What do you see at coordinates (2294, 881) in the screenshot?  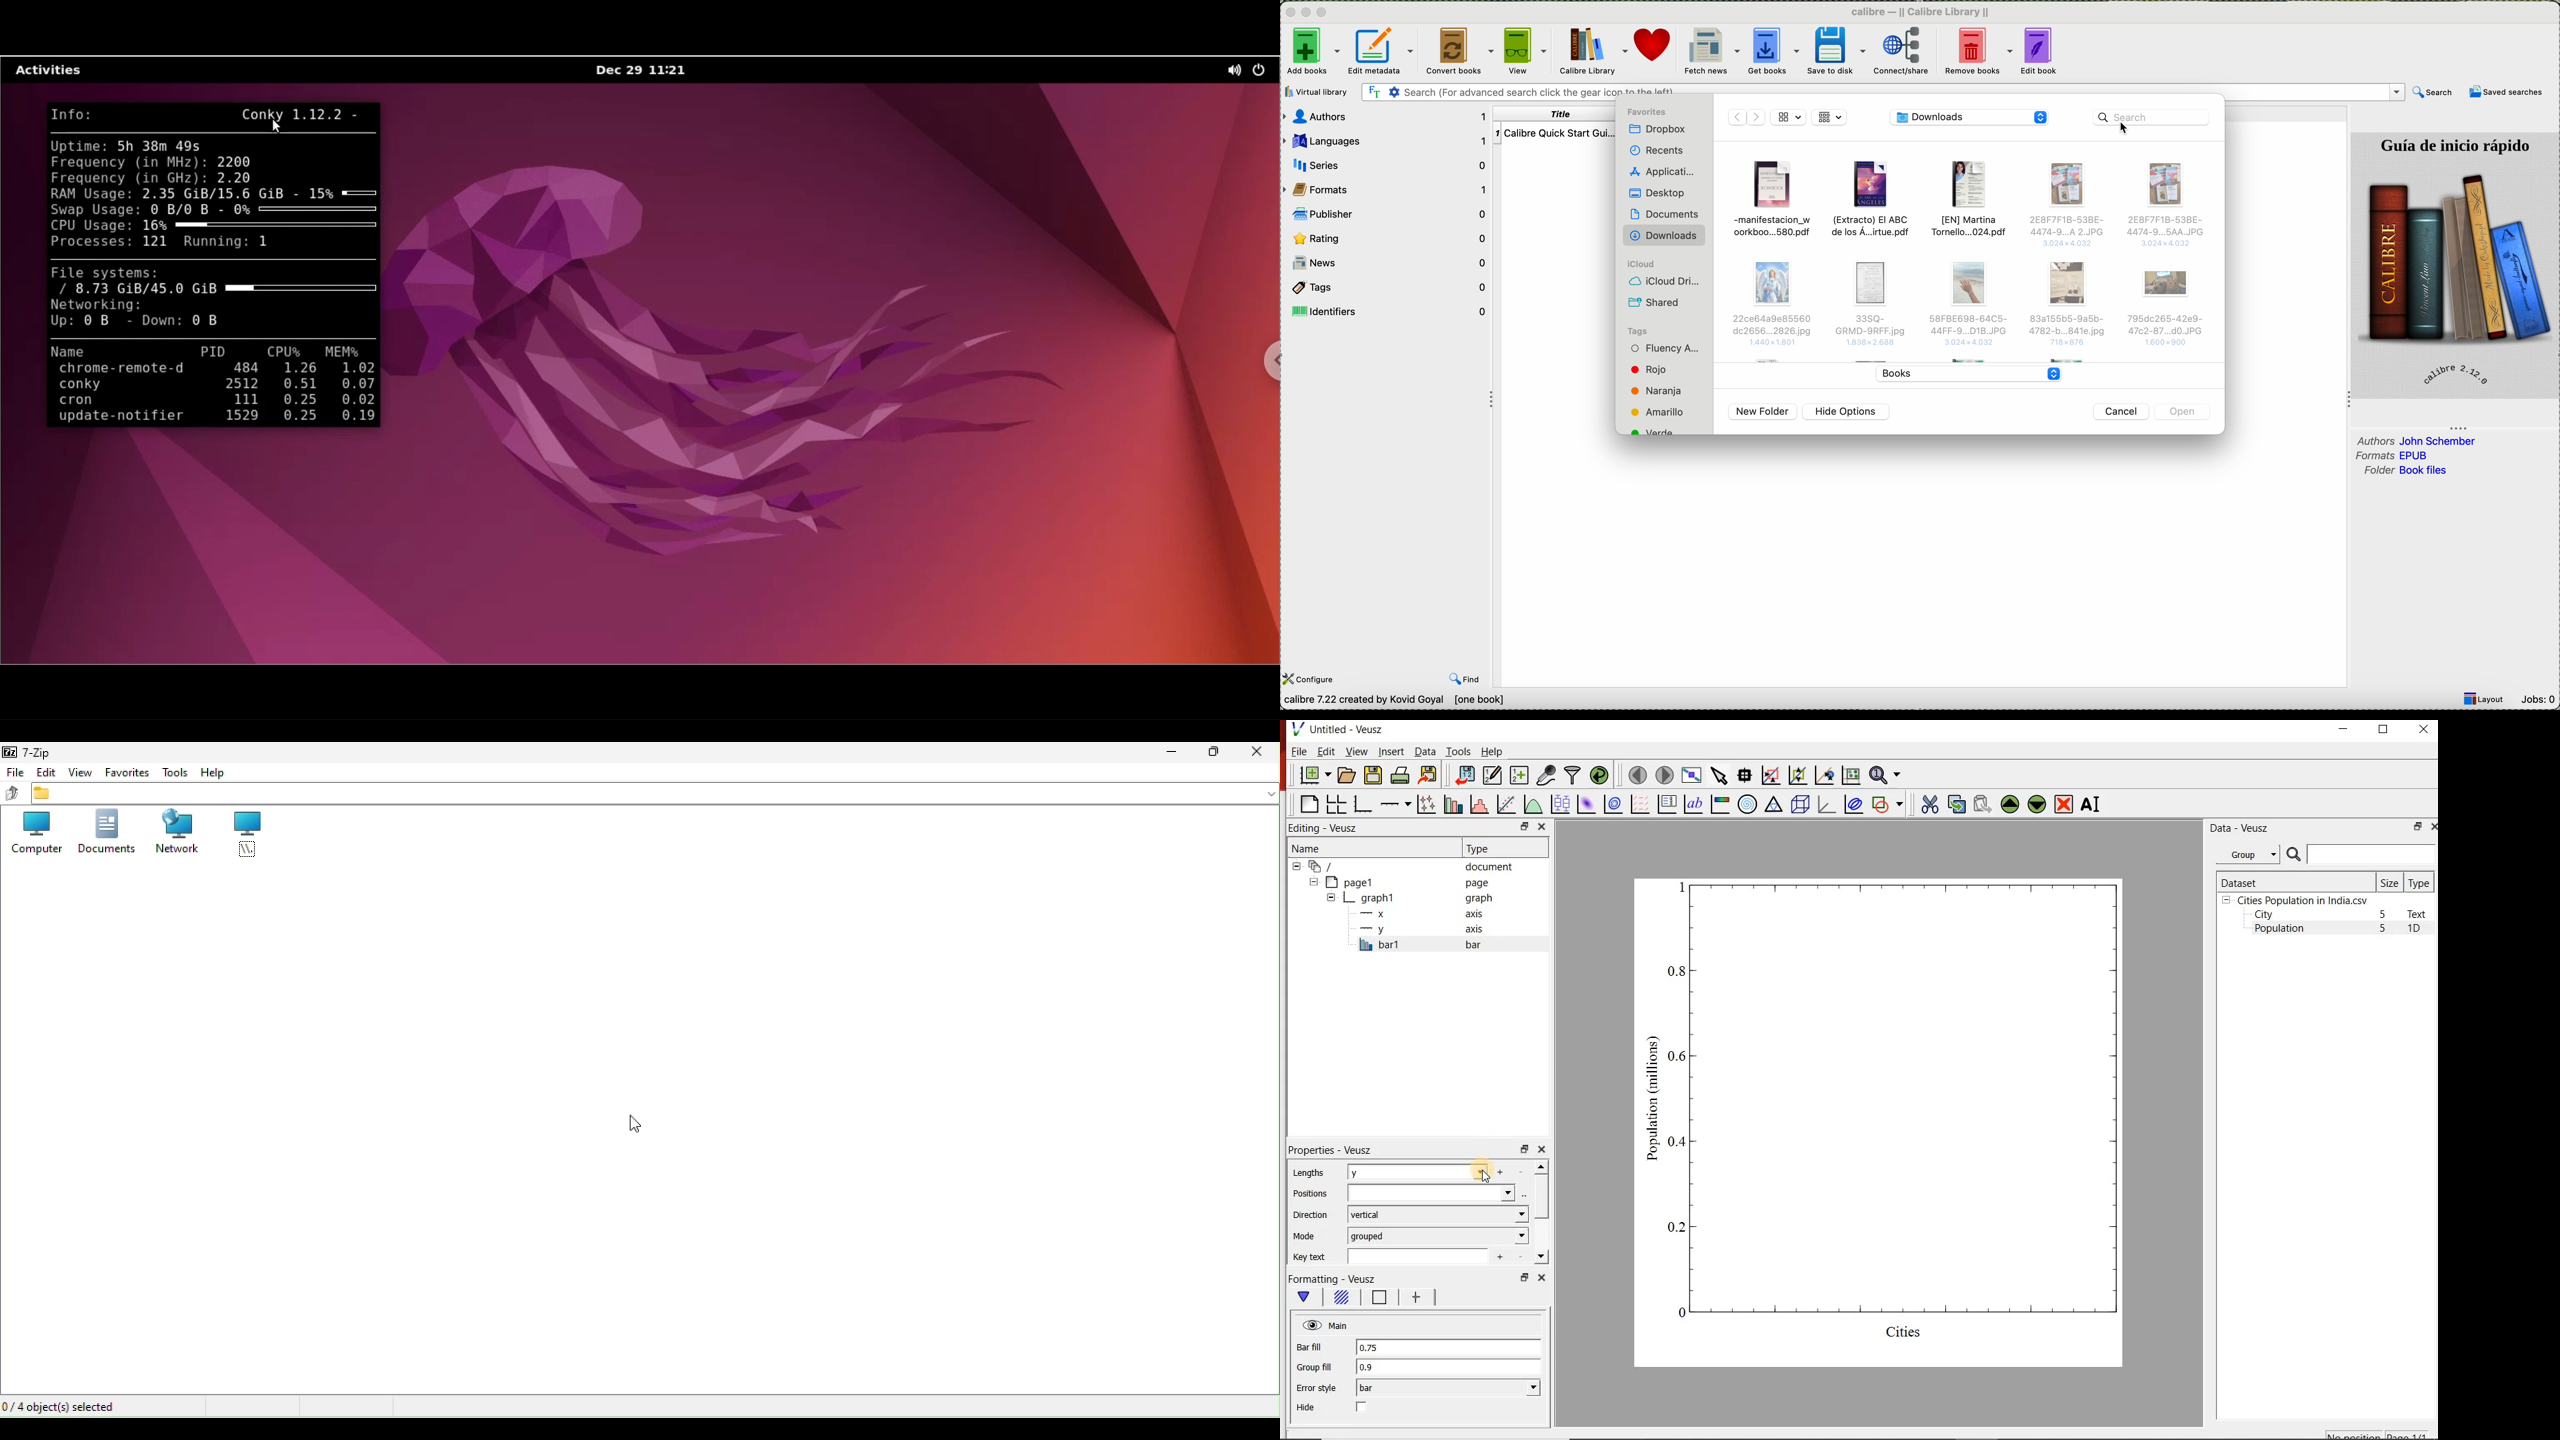 I see `Dataset` at bounding box center [2294, 881].